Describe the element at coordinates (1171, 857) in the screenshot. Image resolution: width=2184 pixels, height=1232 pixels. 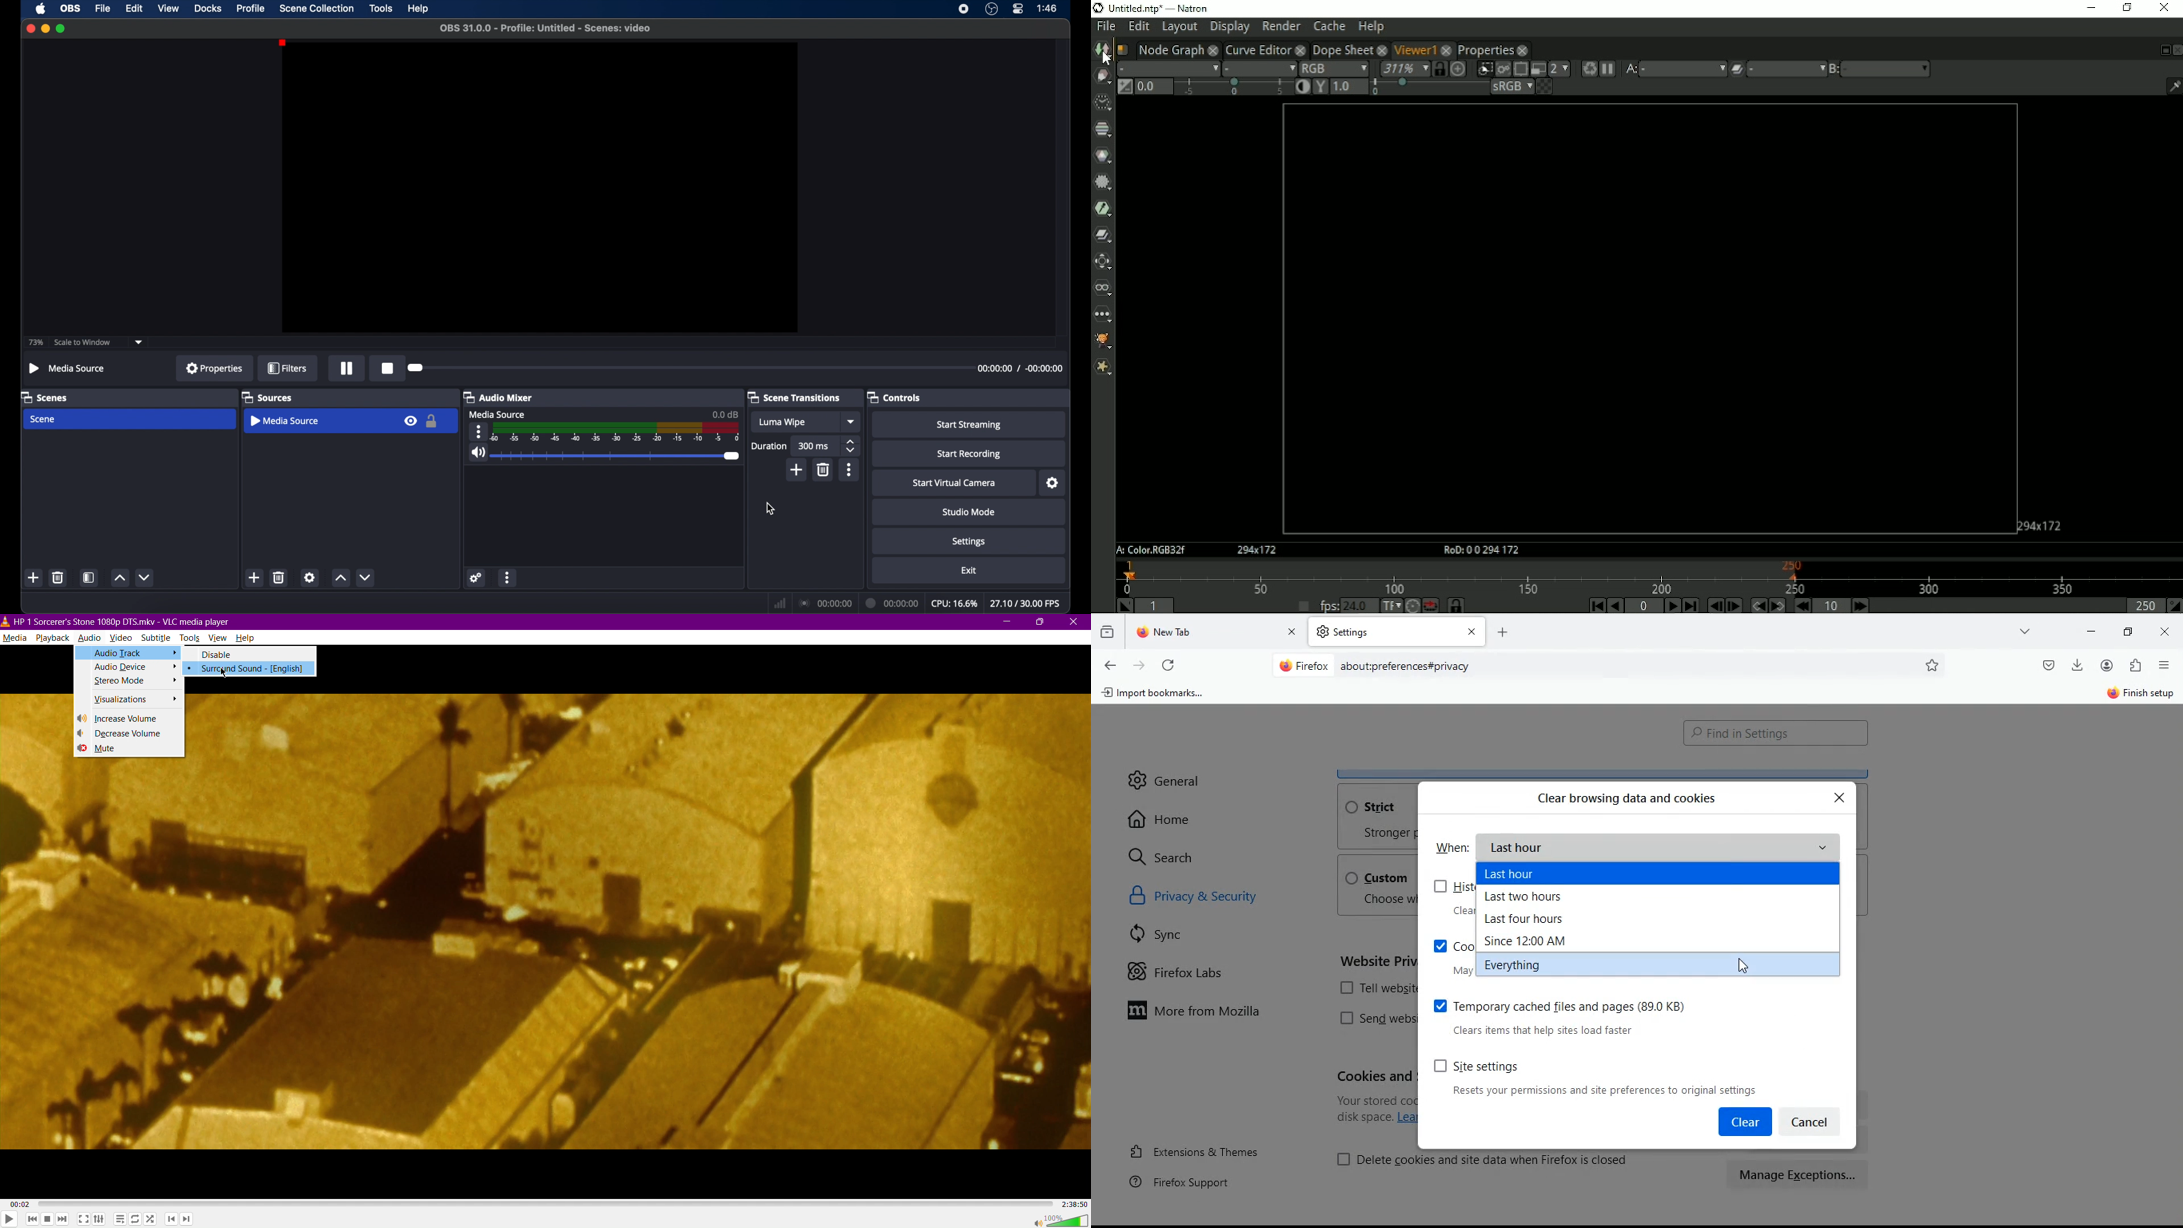
I see `search` at that location.